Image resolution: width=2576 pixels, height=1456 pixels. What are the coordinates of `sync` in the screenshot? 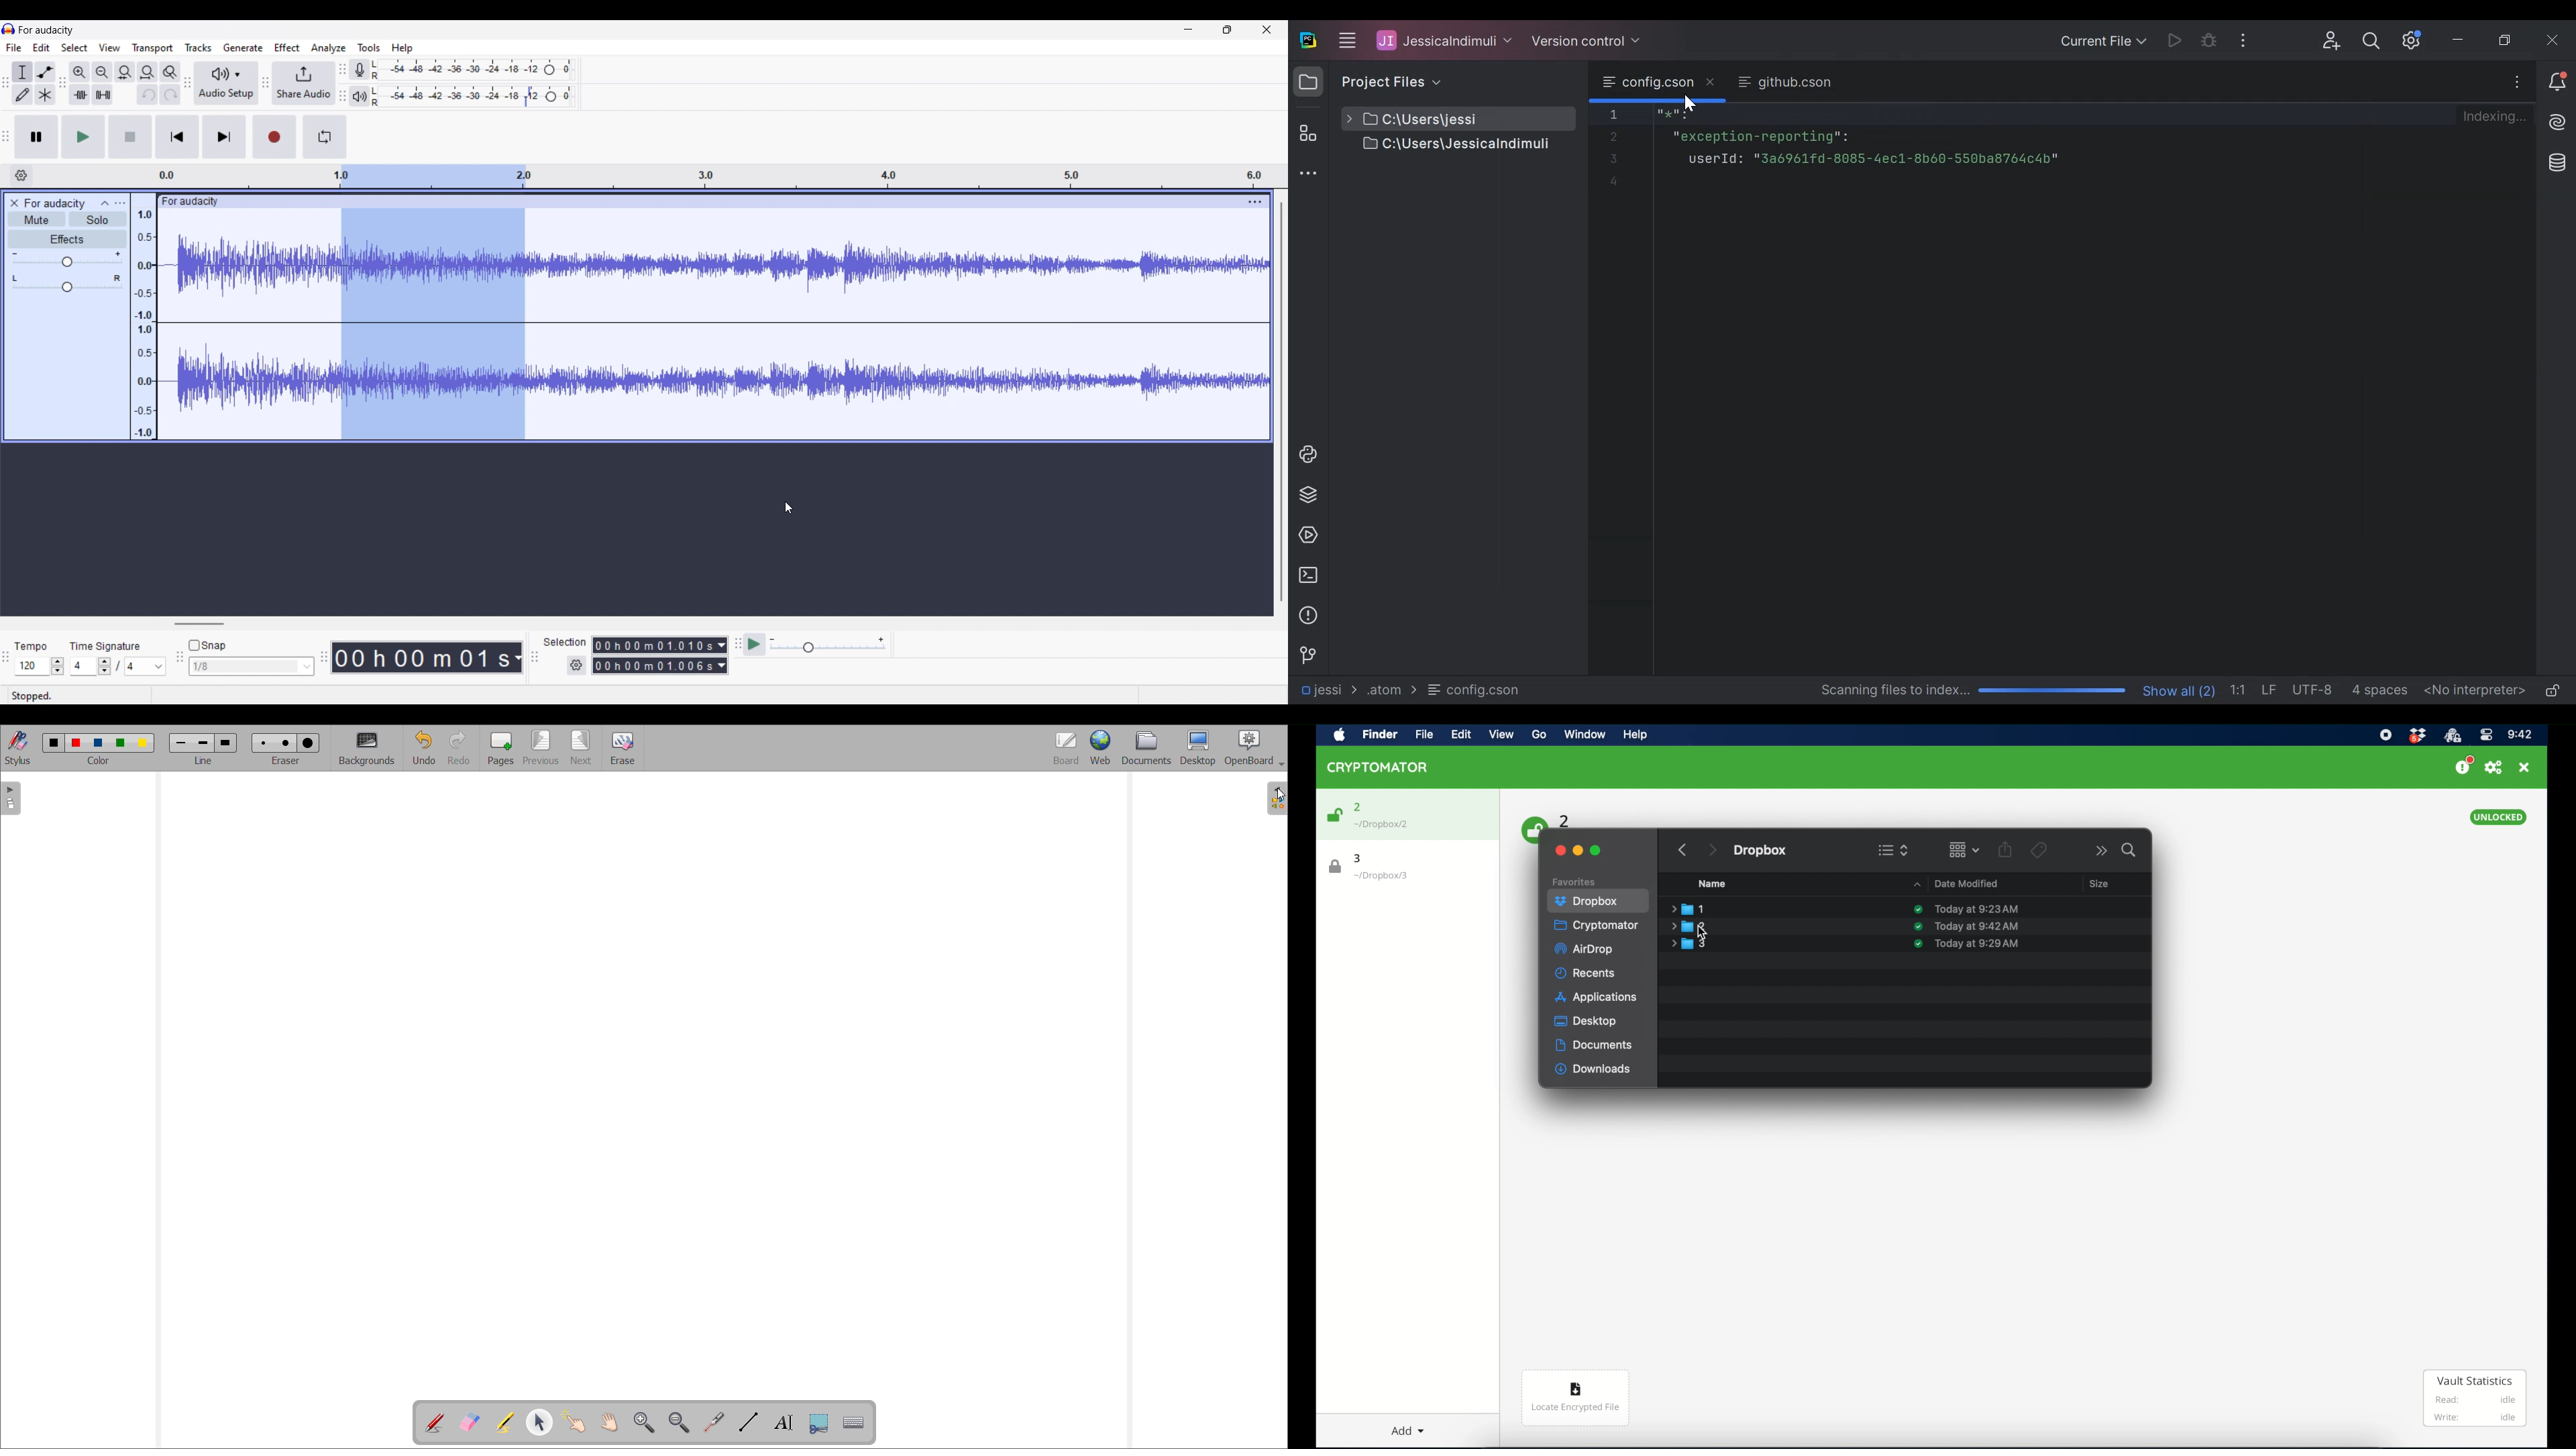 It's located at (1918, 910).